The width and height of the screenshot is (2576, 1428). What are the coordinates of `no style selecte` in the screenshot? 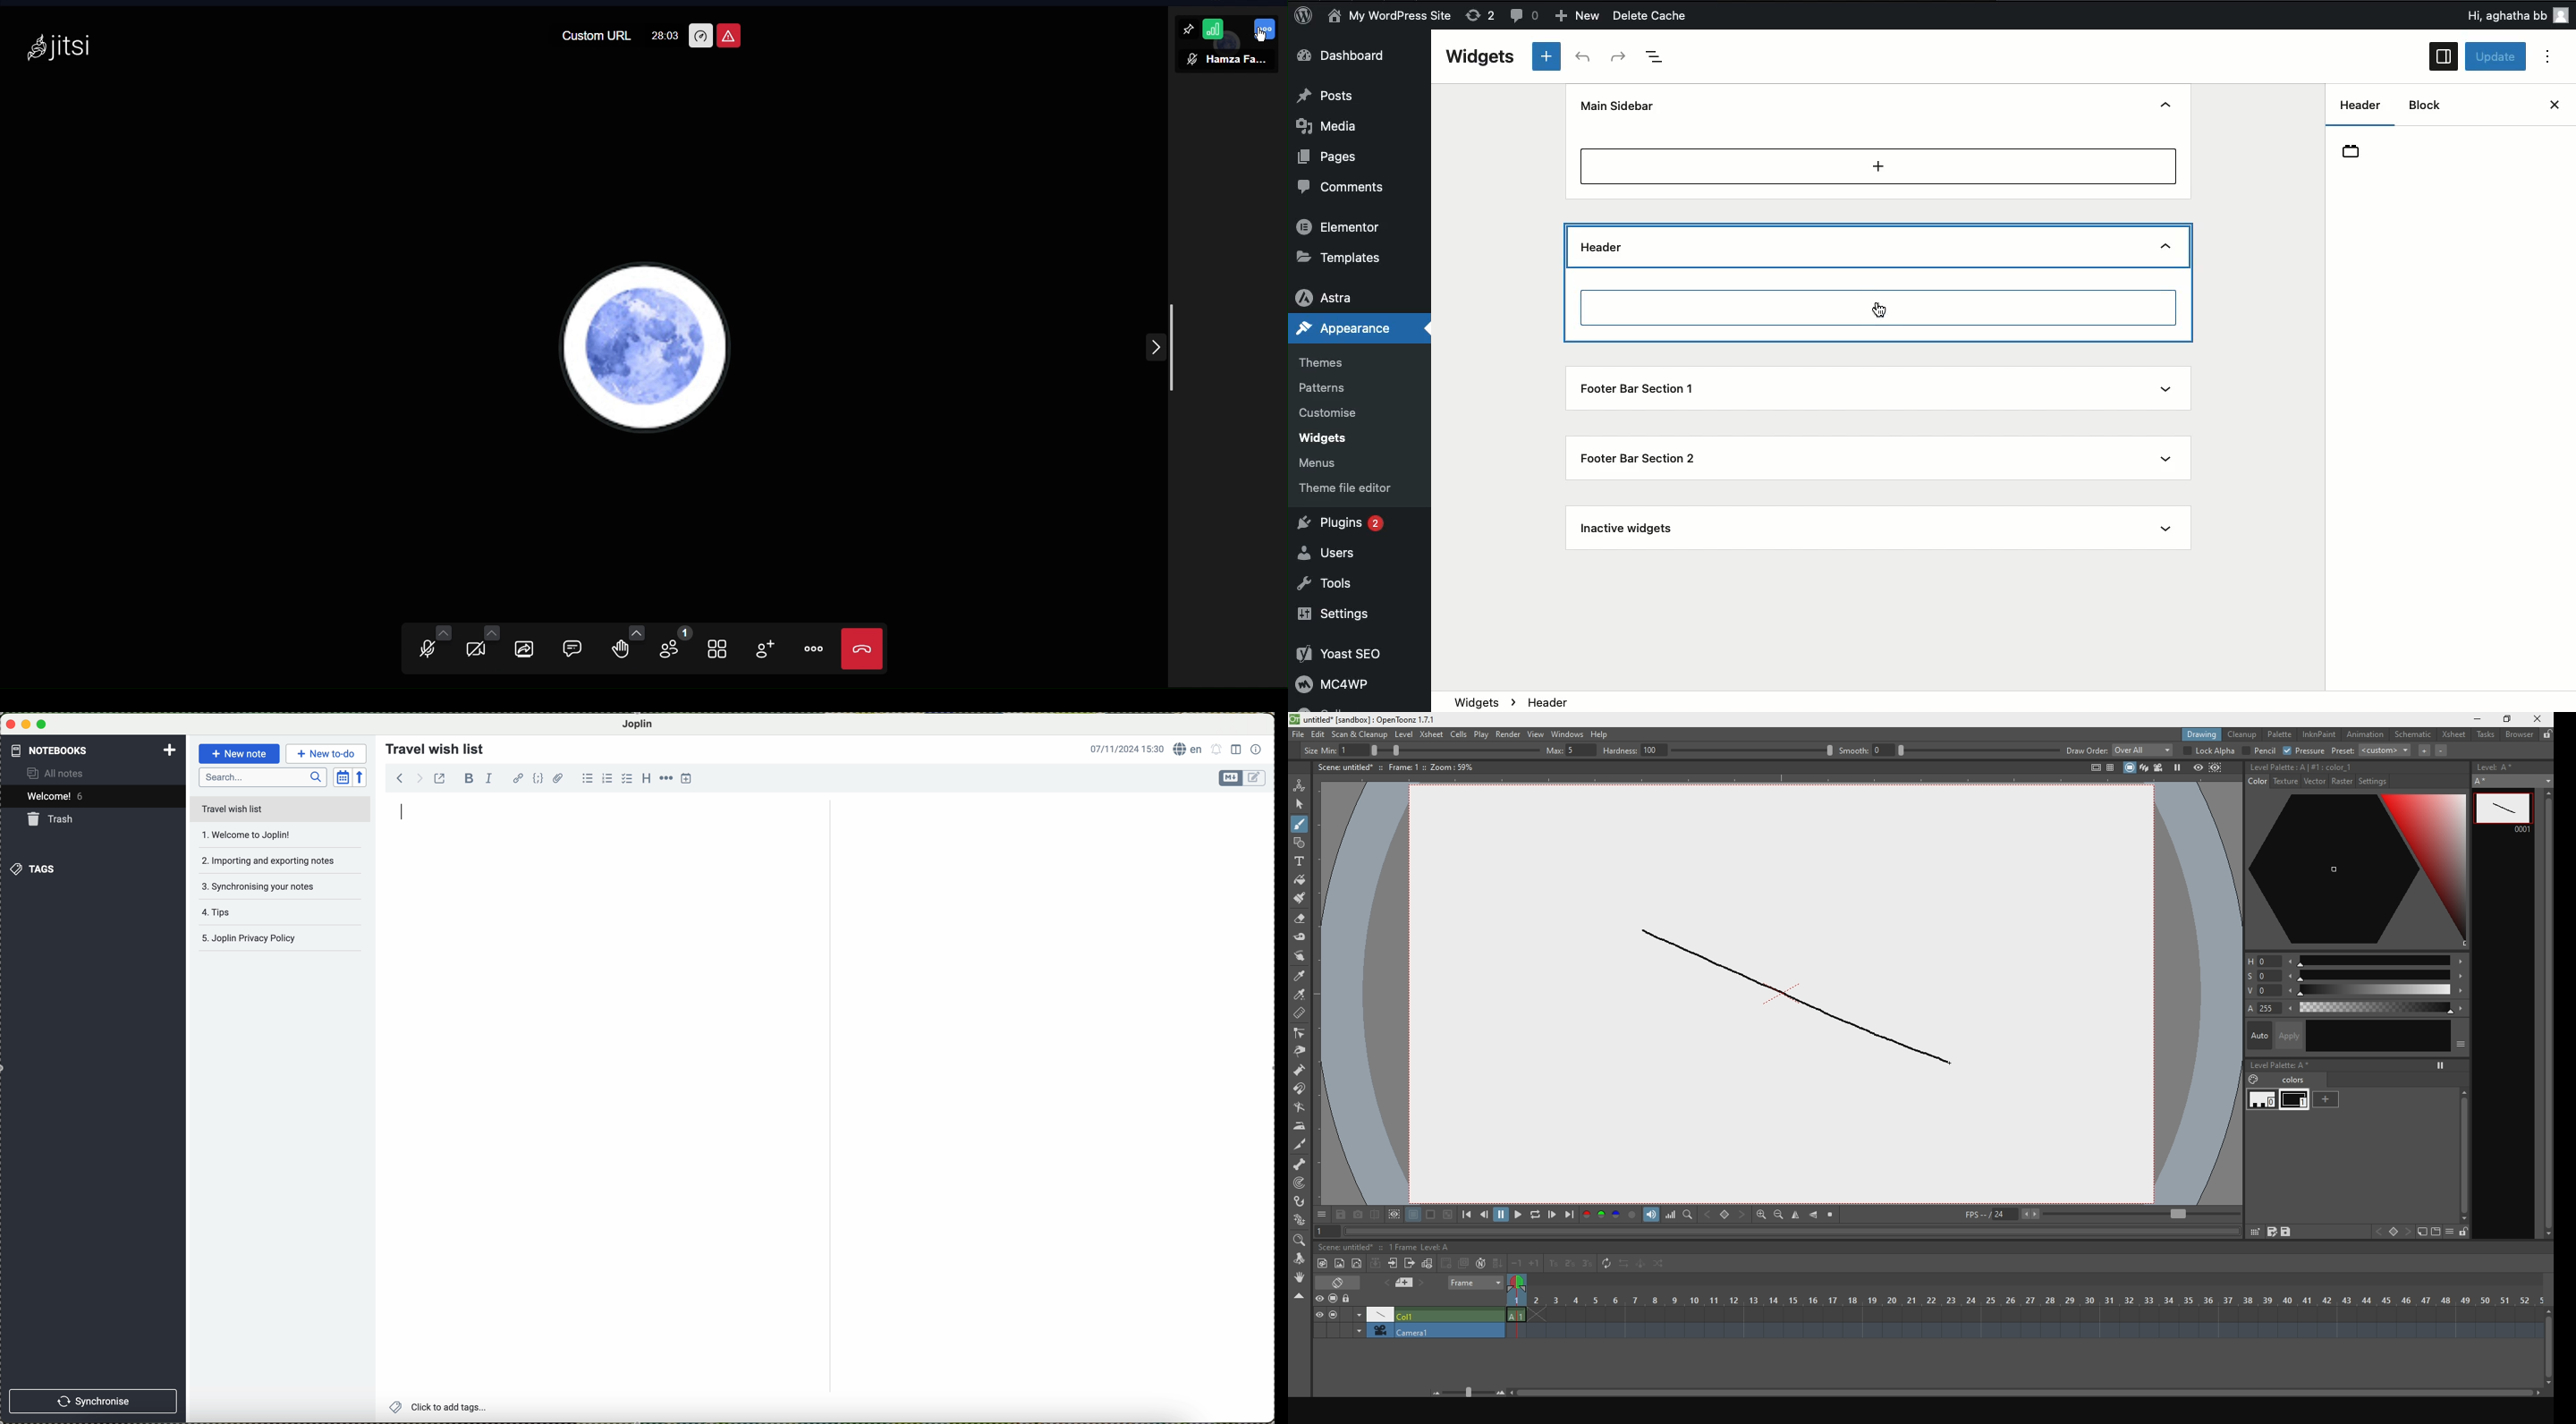 It's located at (2300, 766).